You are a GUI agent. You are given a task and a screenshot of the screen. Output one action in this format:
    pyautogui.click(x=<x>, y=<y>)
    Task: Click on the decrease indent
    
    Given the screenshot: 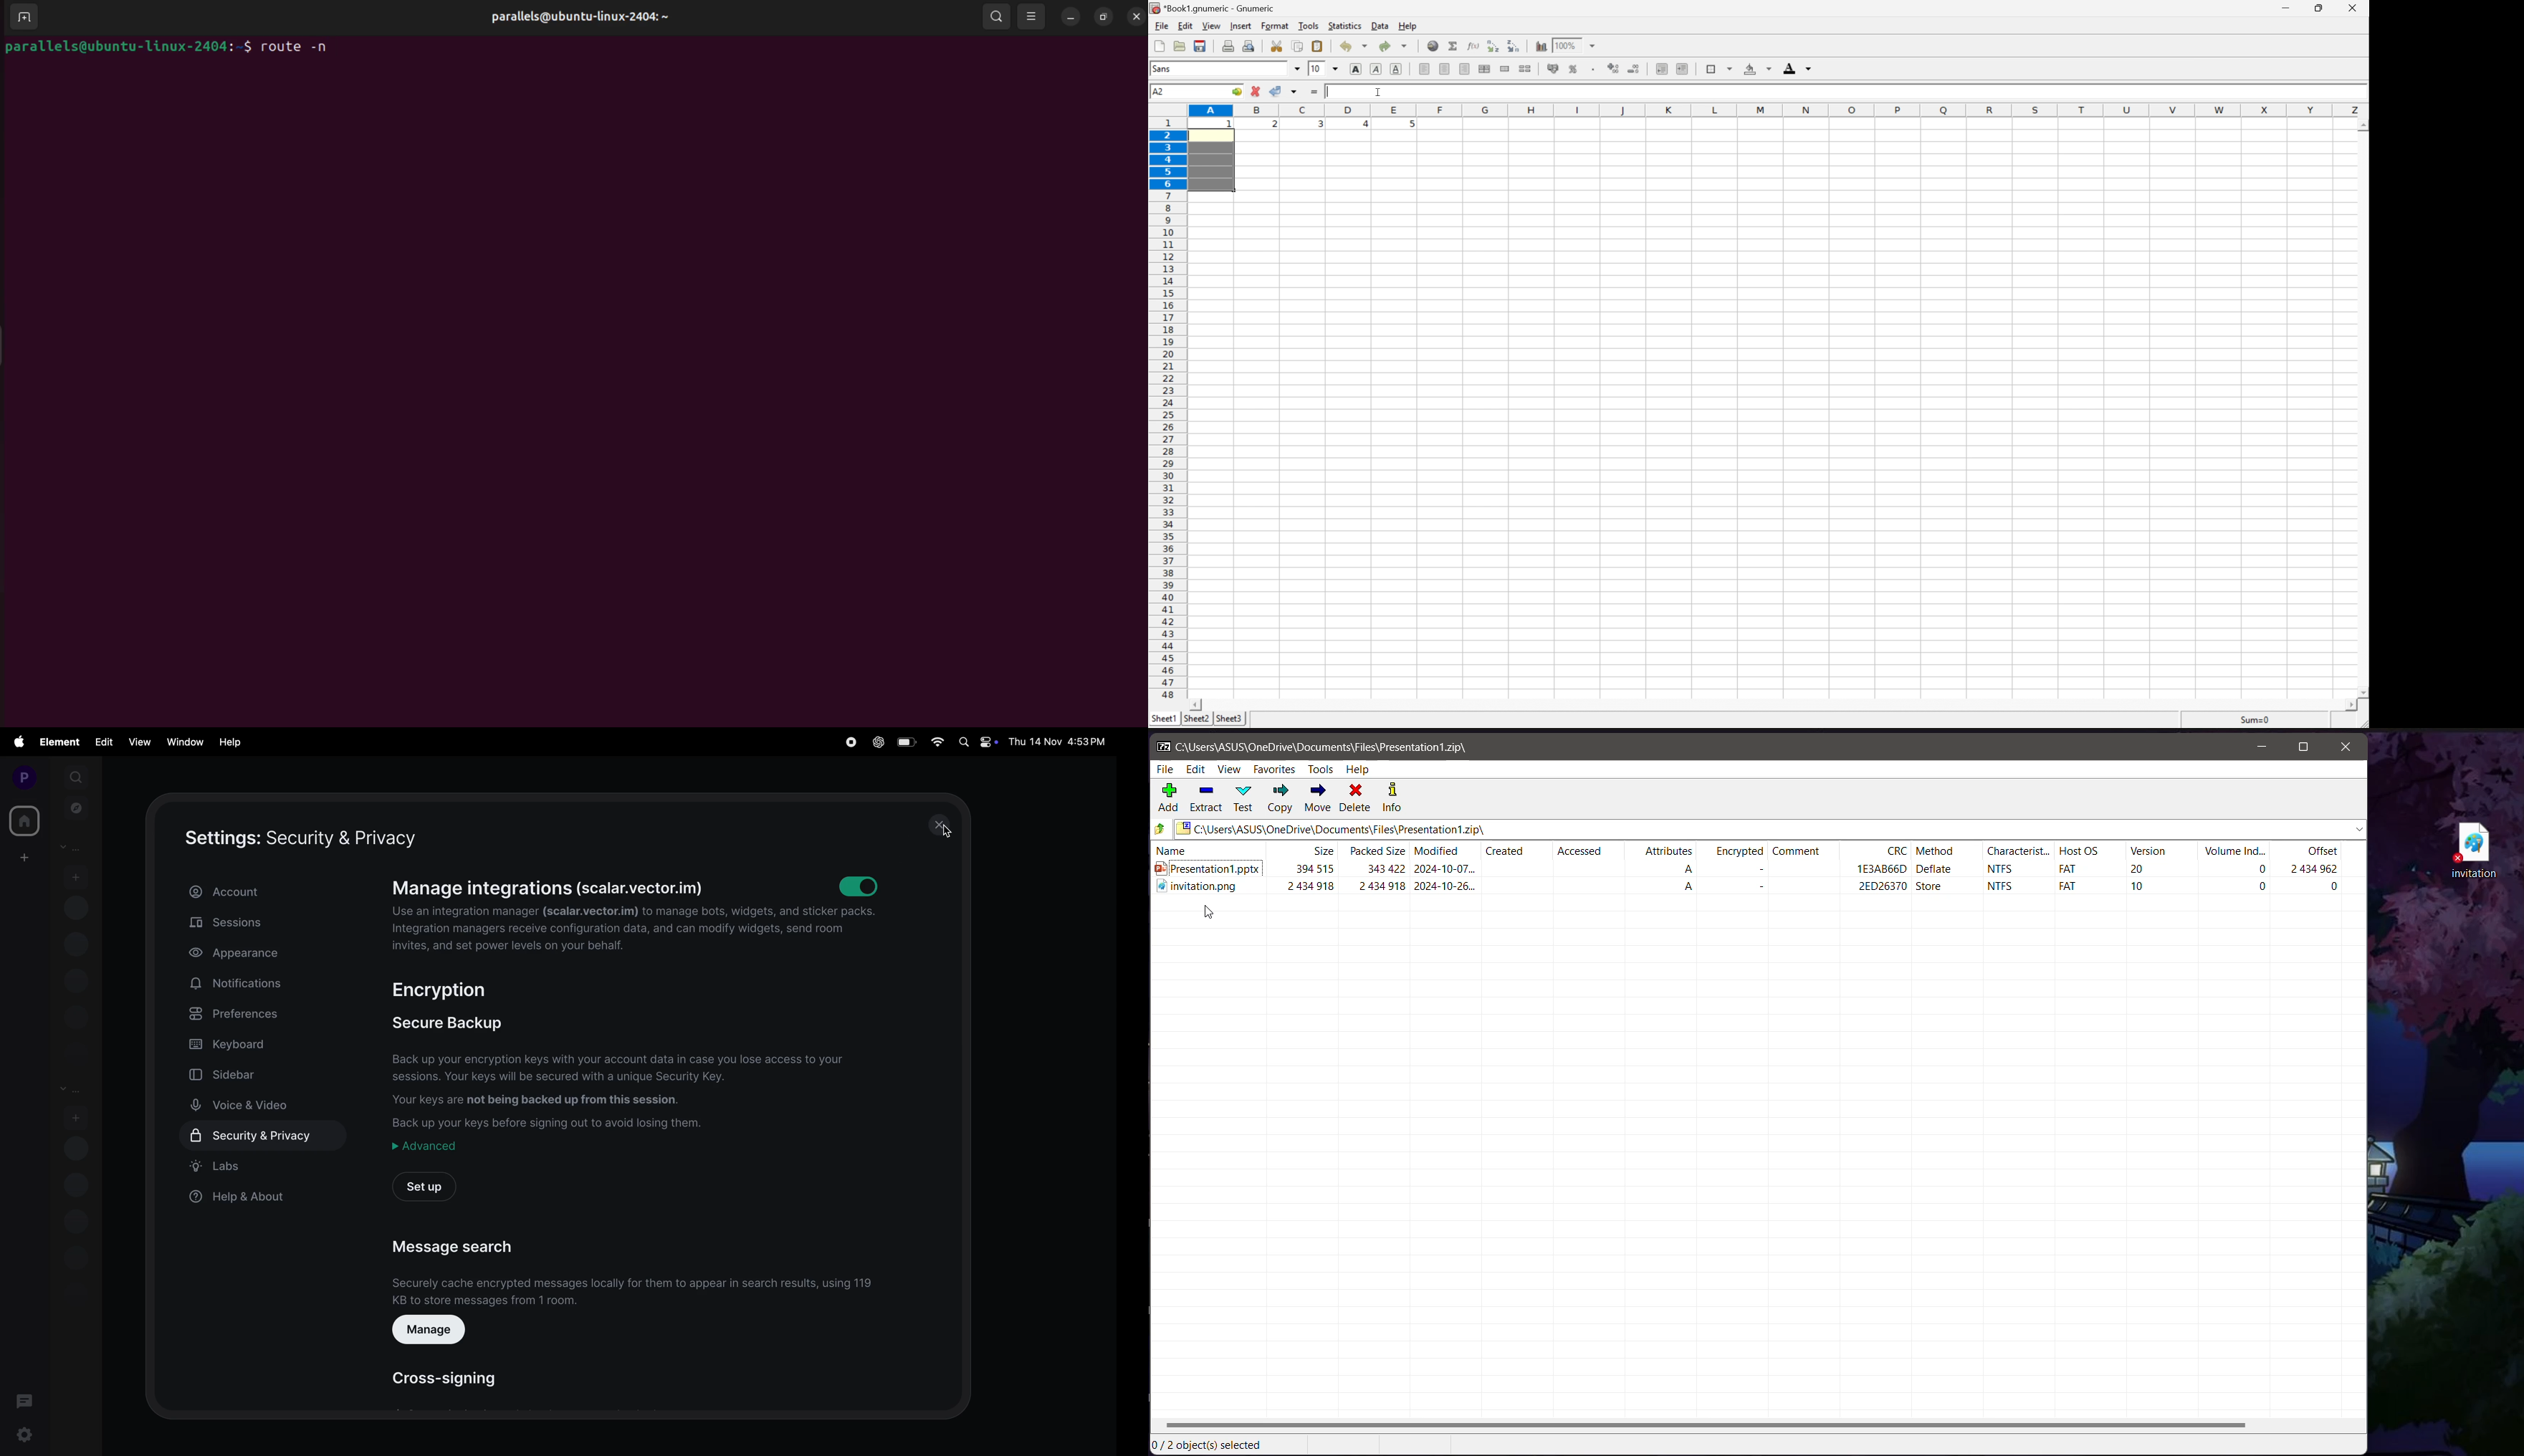 What is the action you would take?
    pyautogui.click(x=1662, y=70)
    